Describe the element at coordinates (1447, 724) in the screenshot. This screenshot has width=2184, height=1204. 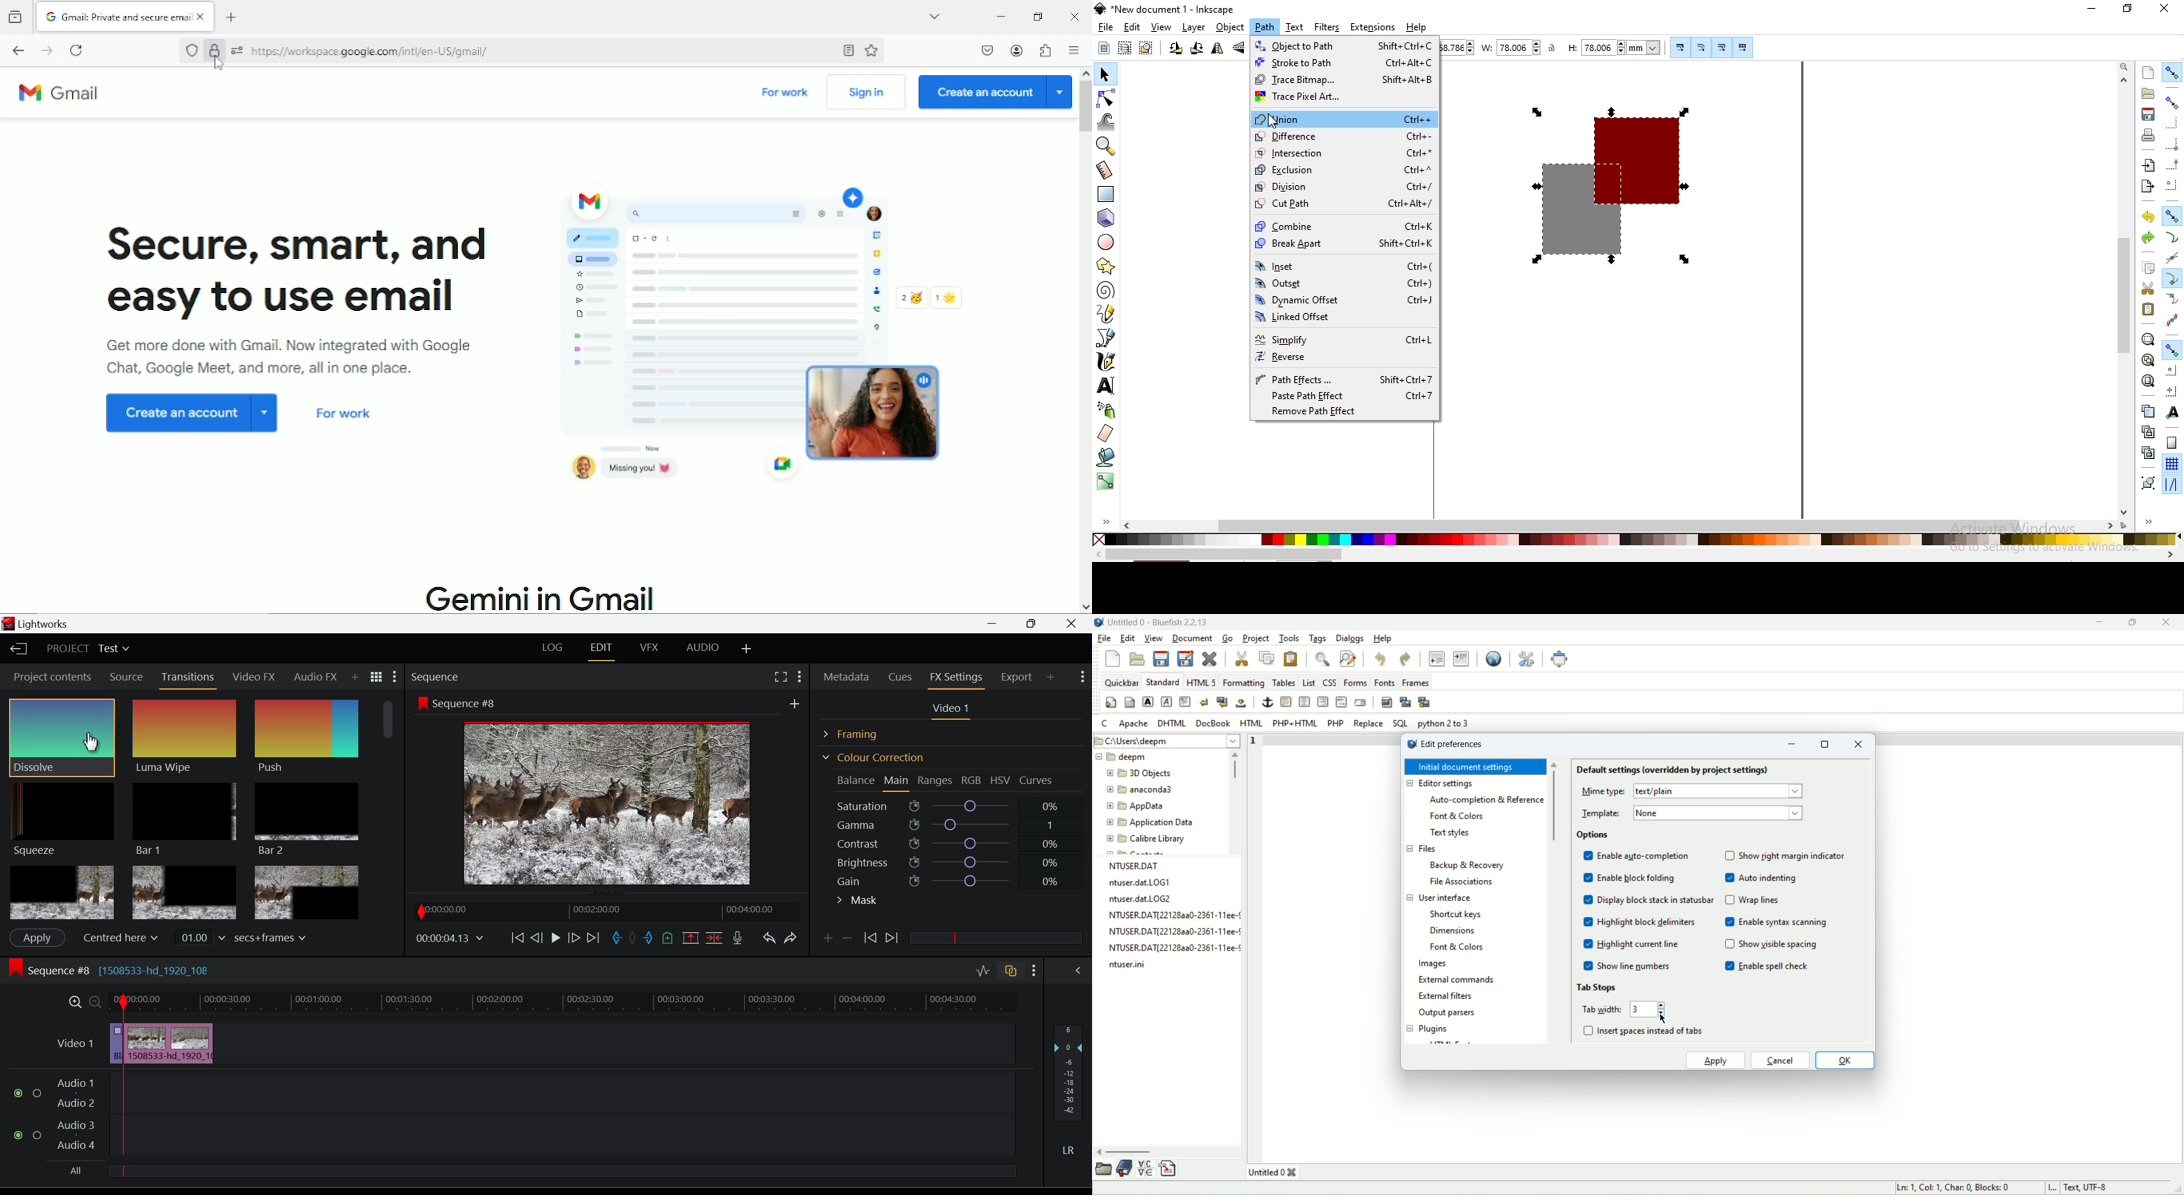
I see `python 2 to 3` at that location.